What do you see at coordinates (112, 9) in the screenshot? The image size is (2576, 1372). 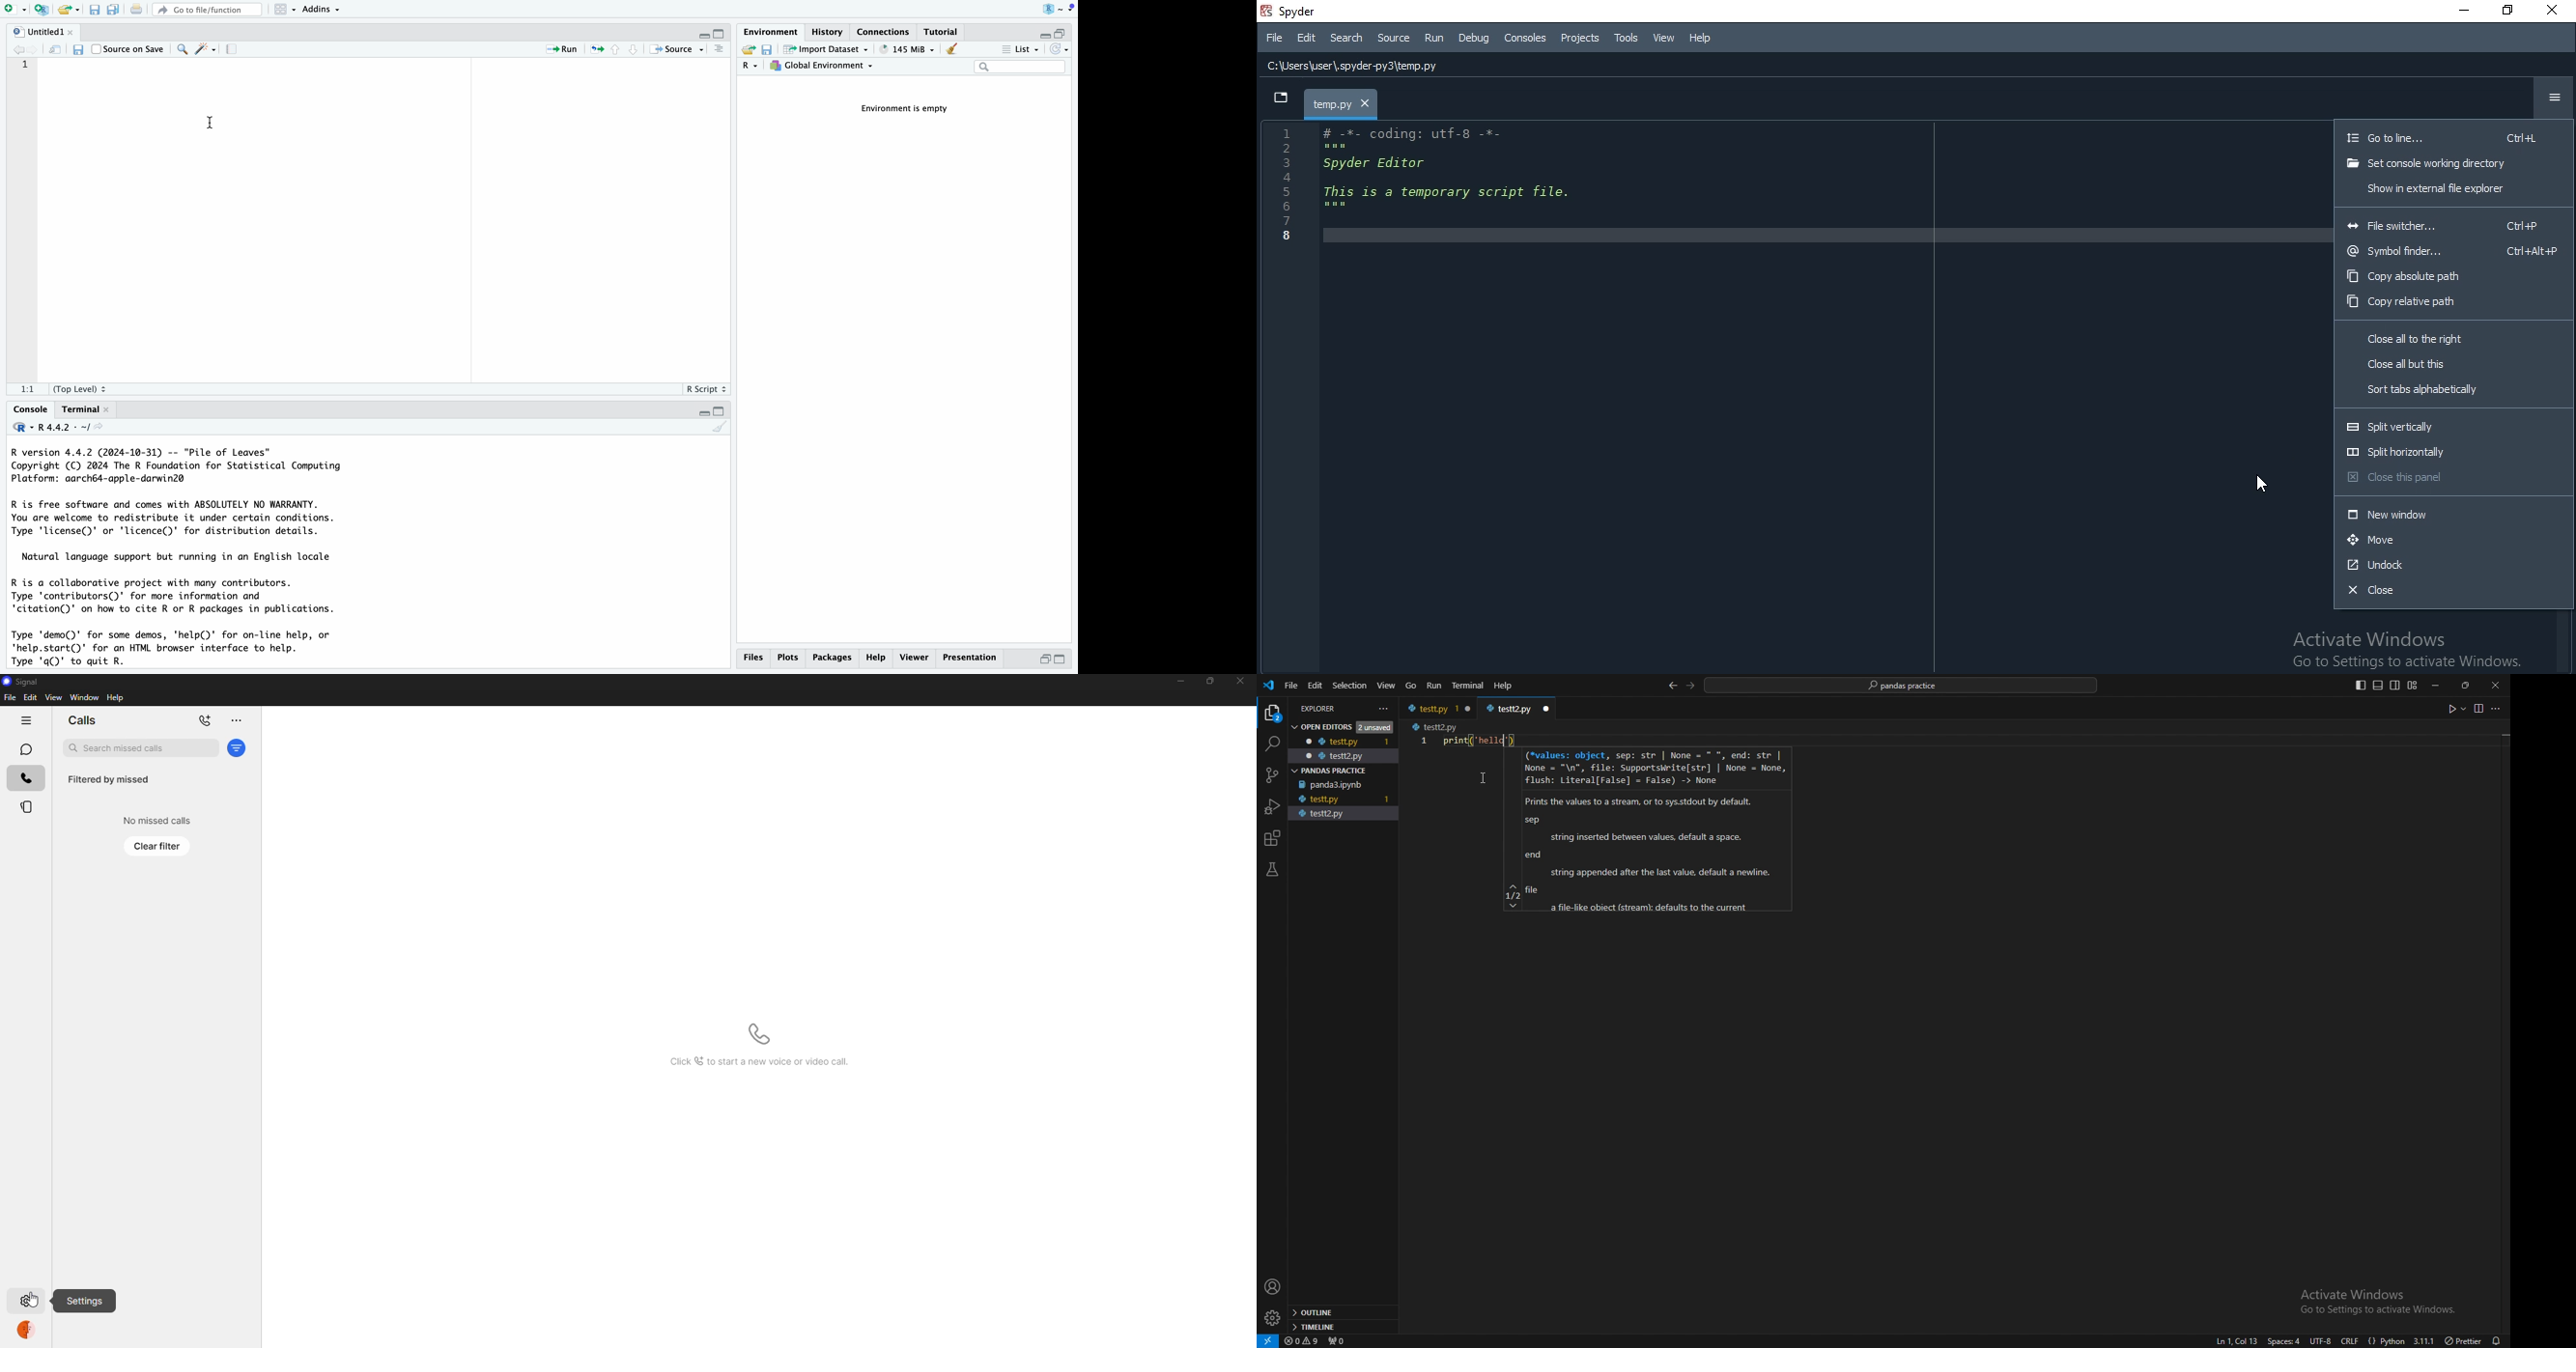 I see `save all open documents` at bounding box center [112, 9].